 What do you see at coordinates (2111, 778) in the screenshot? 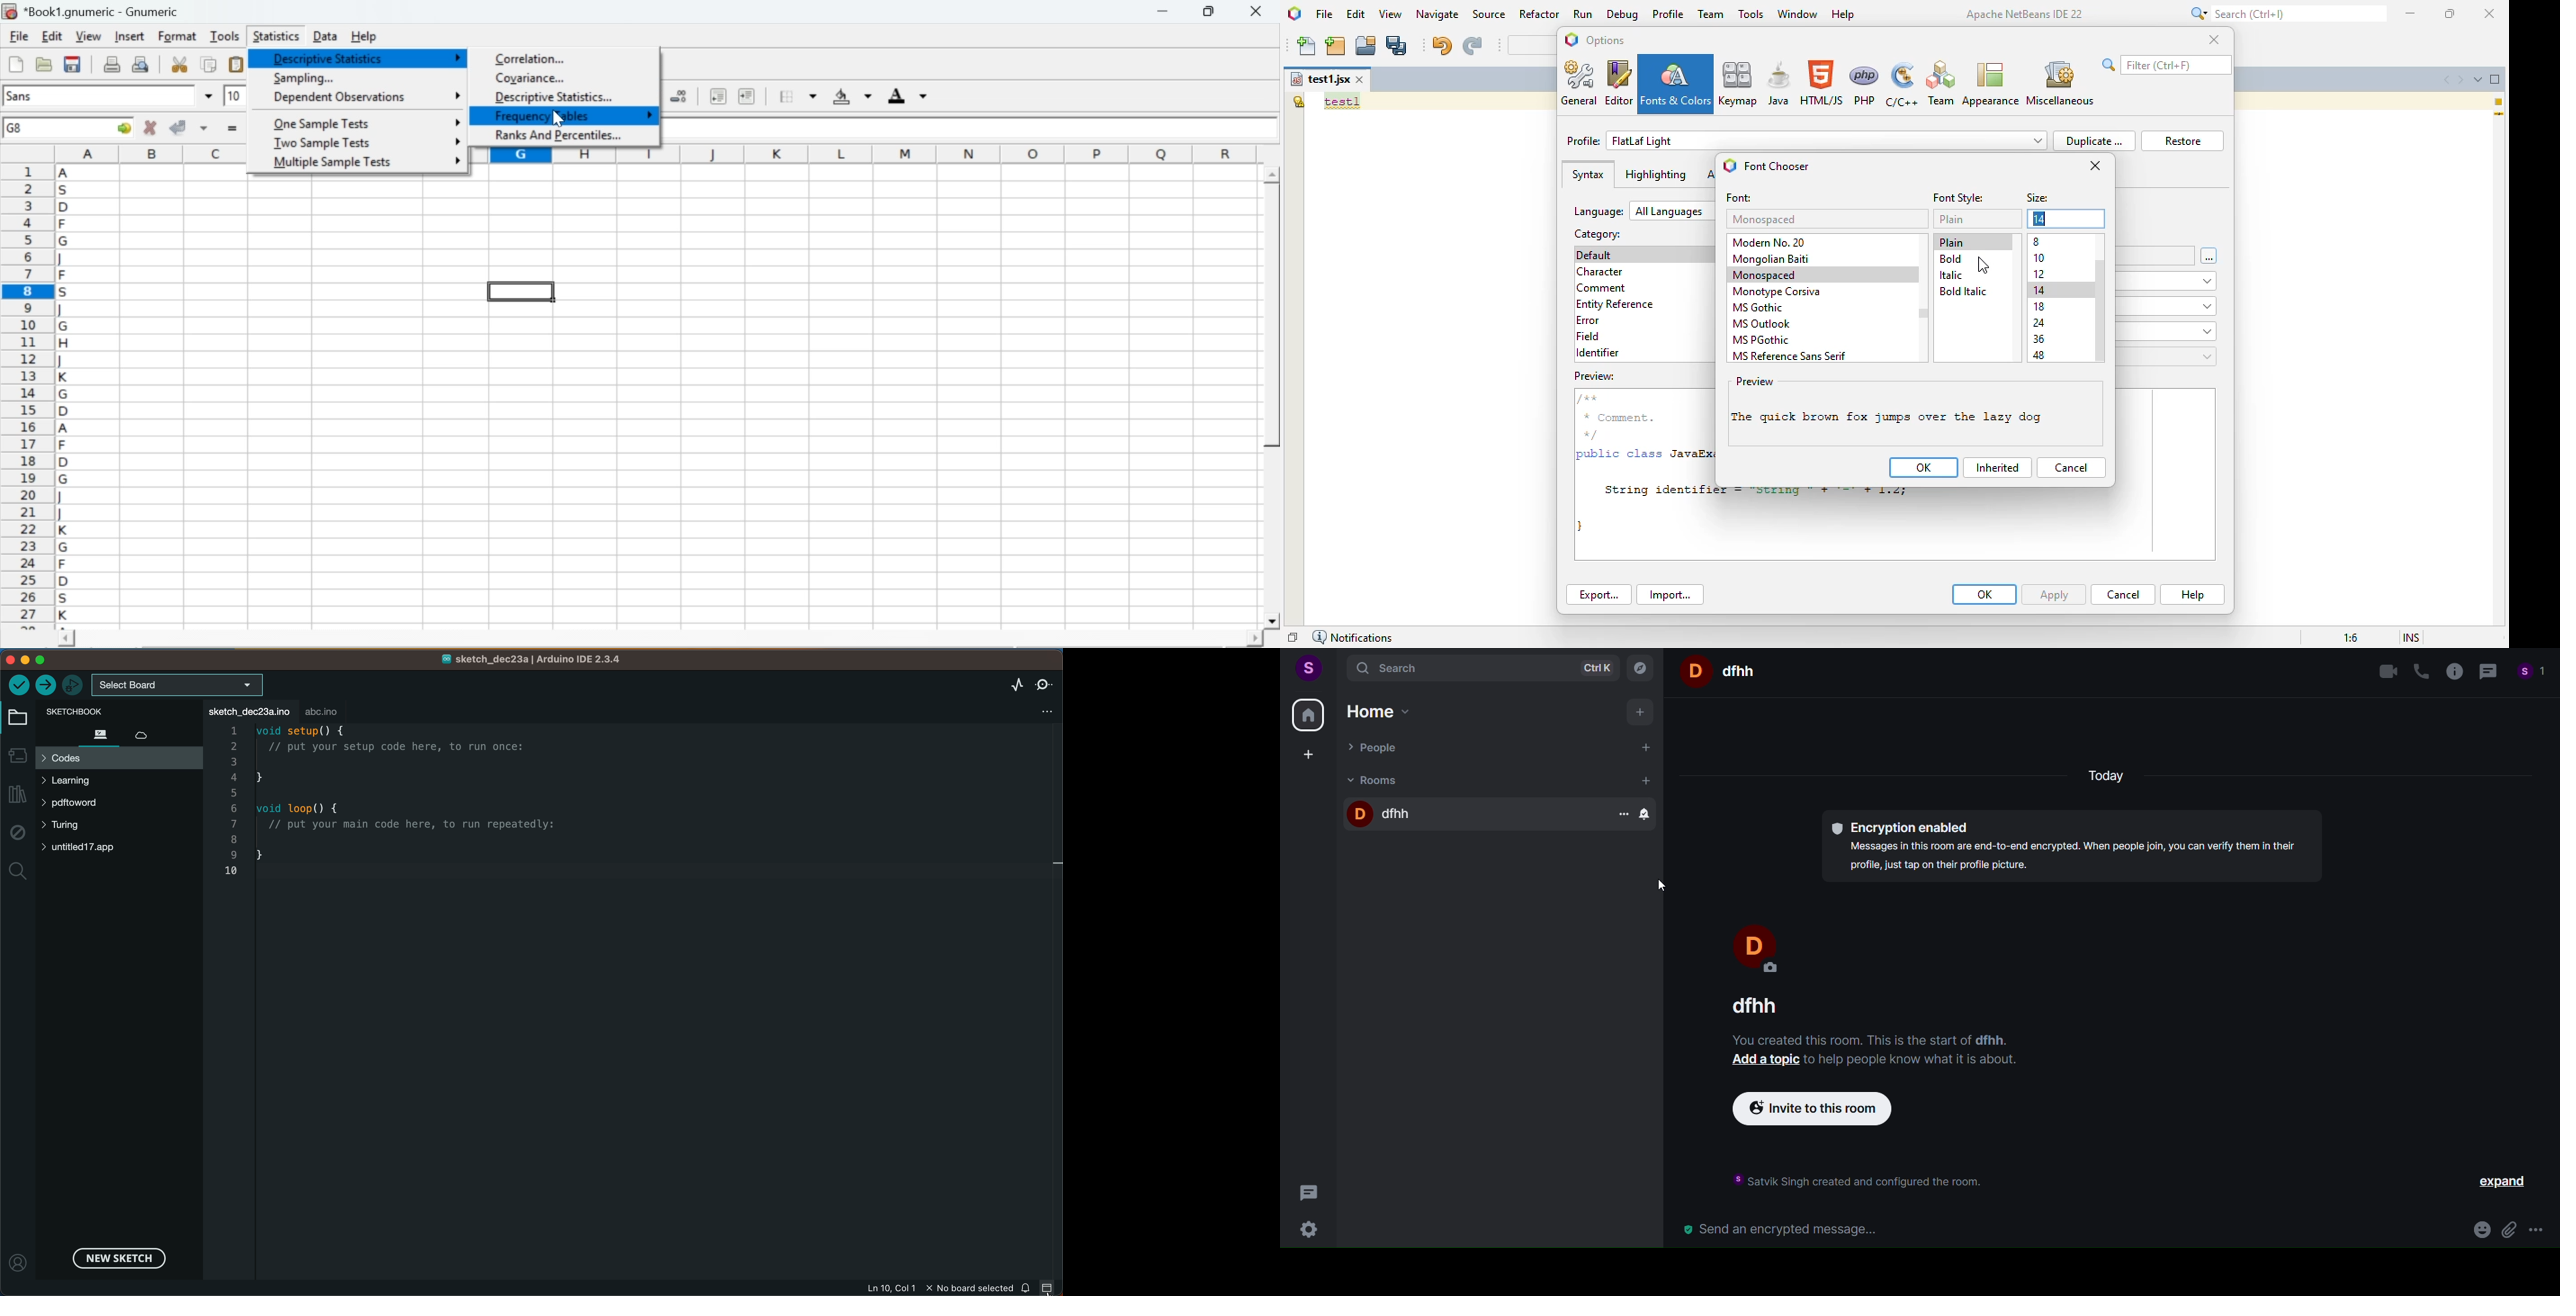
I see `Today` at bounding box center [2111, 778].